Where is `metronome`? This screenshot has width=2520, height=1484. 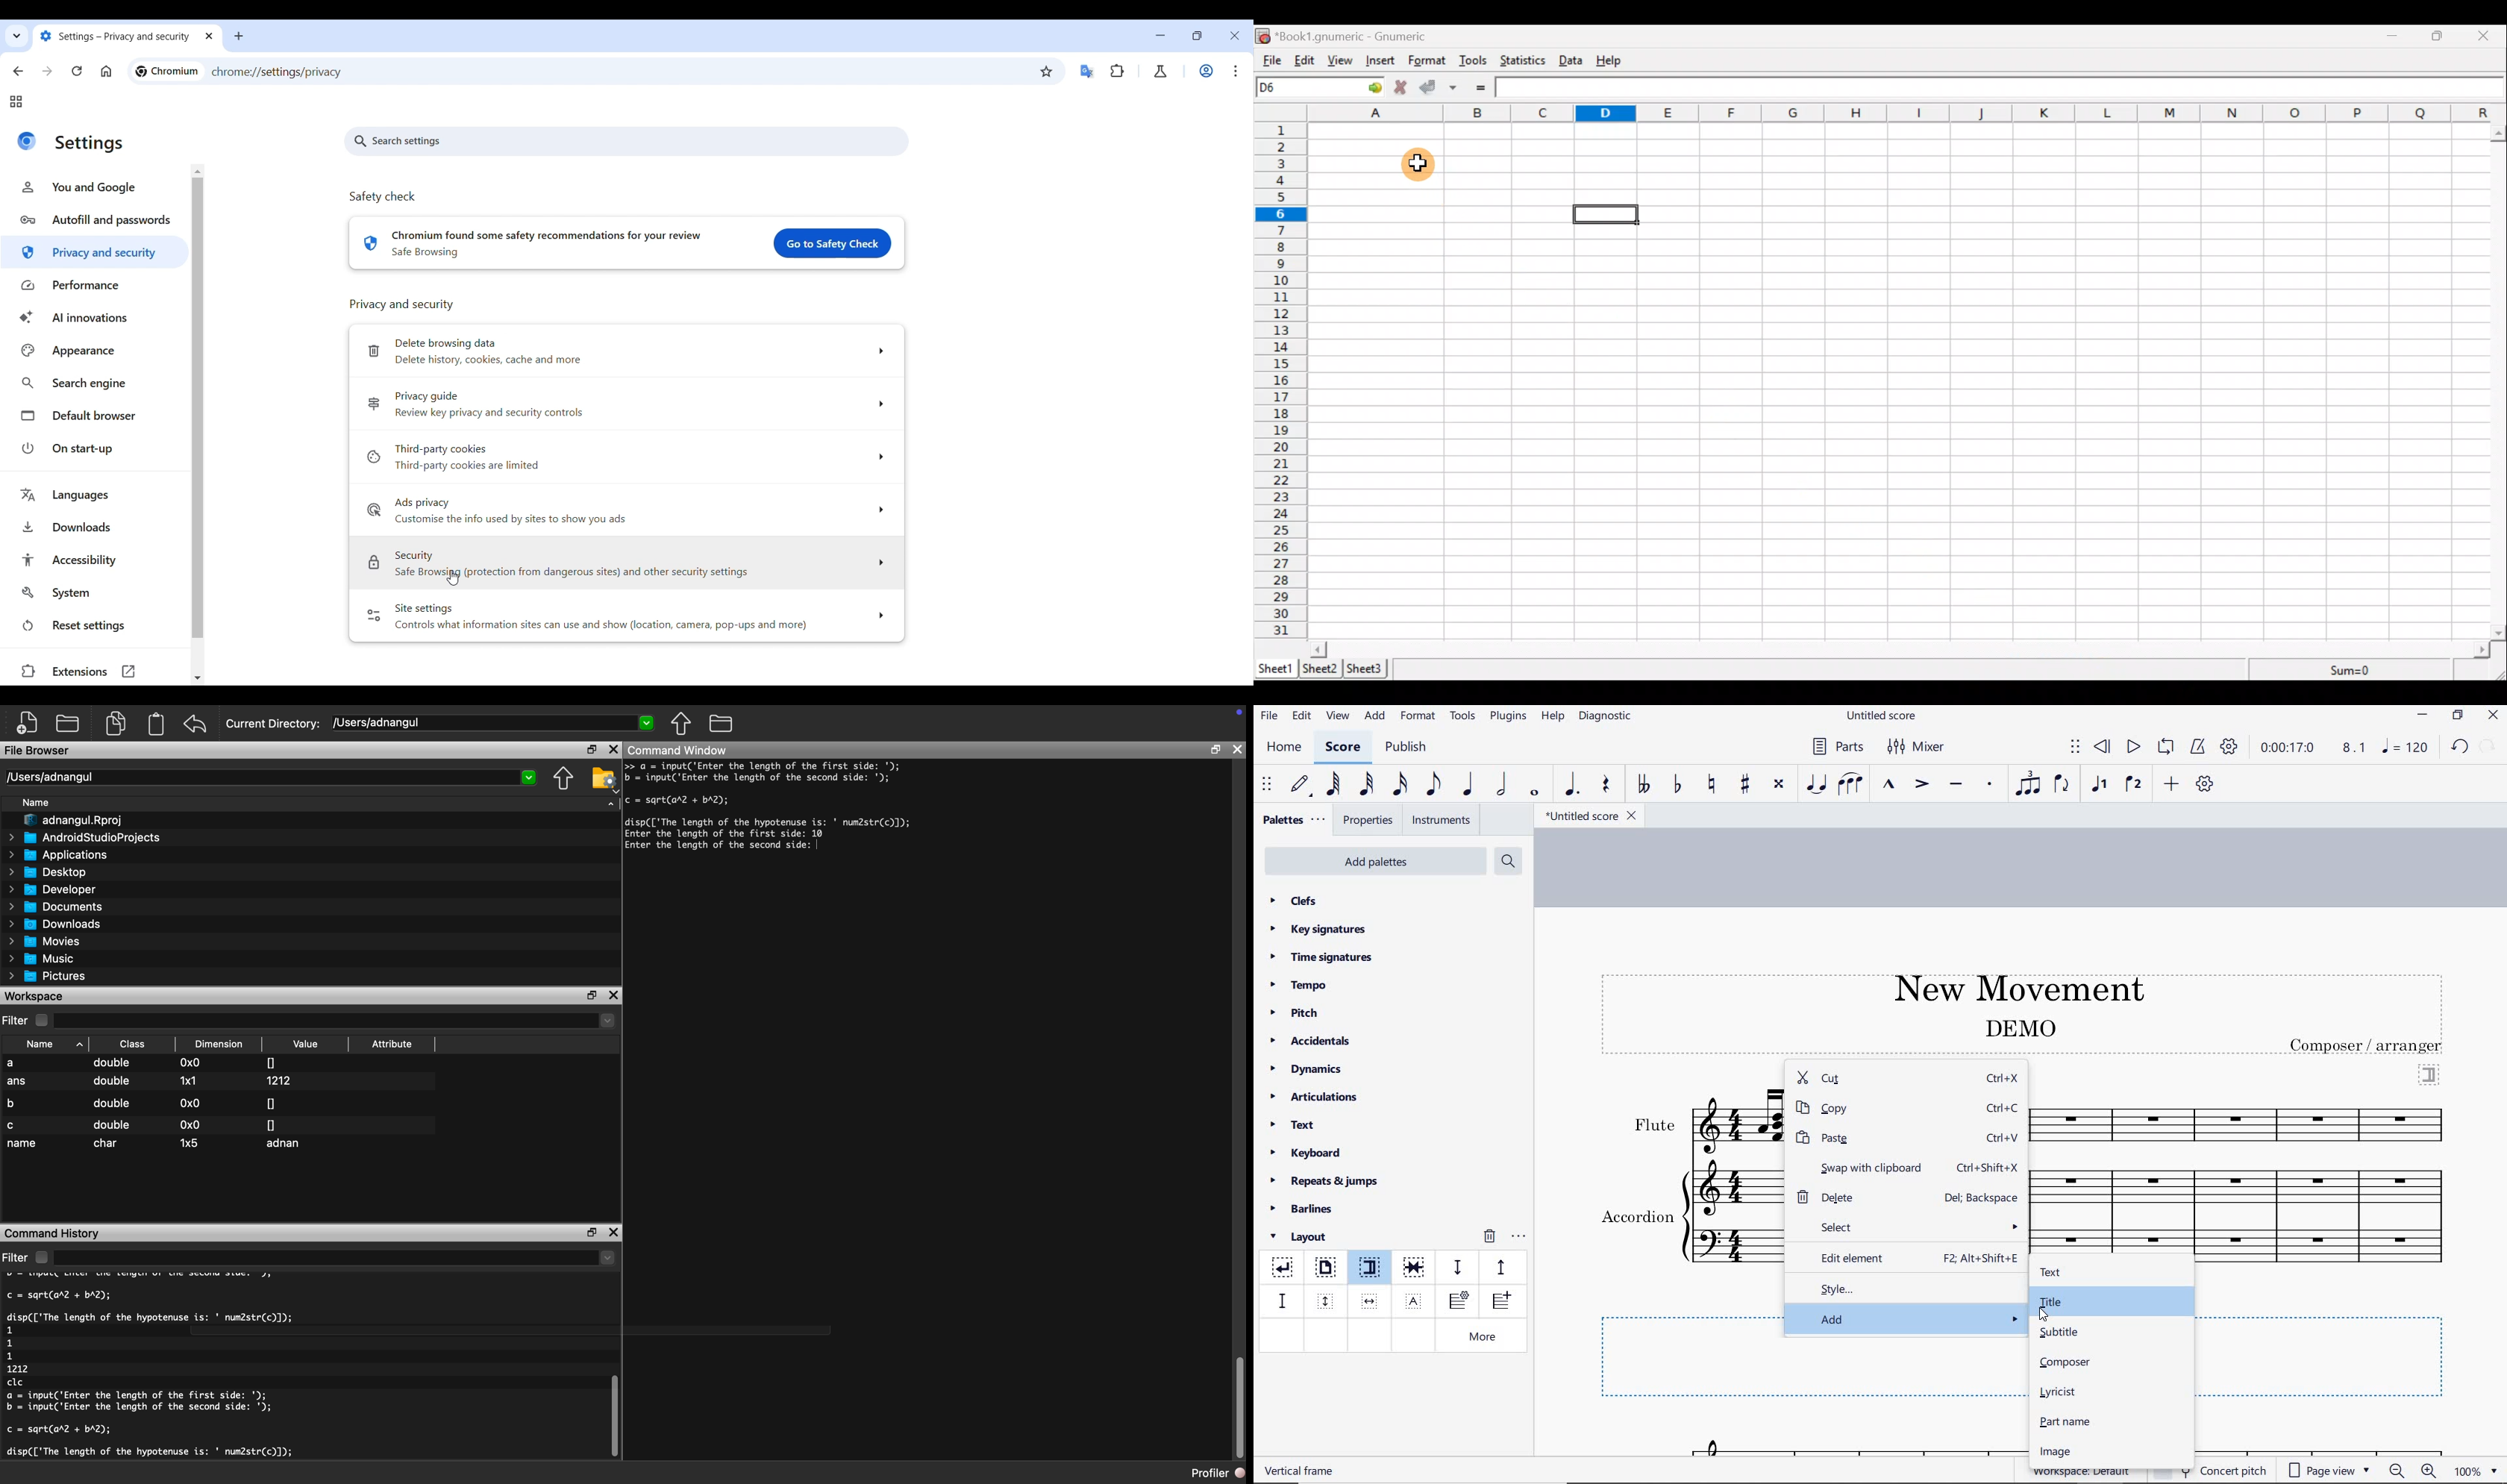
metronome is located at coordinates (2197, 747).